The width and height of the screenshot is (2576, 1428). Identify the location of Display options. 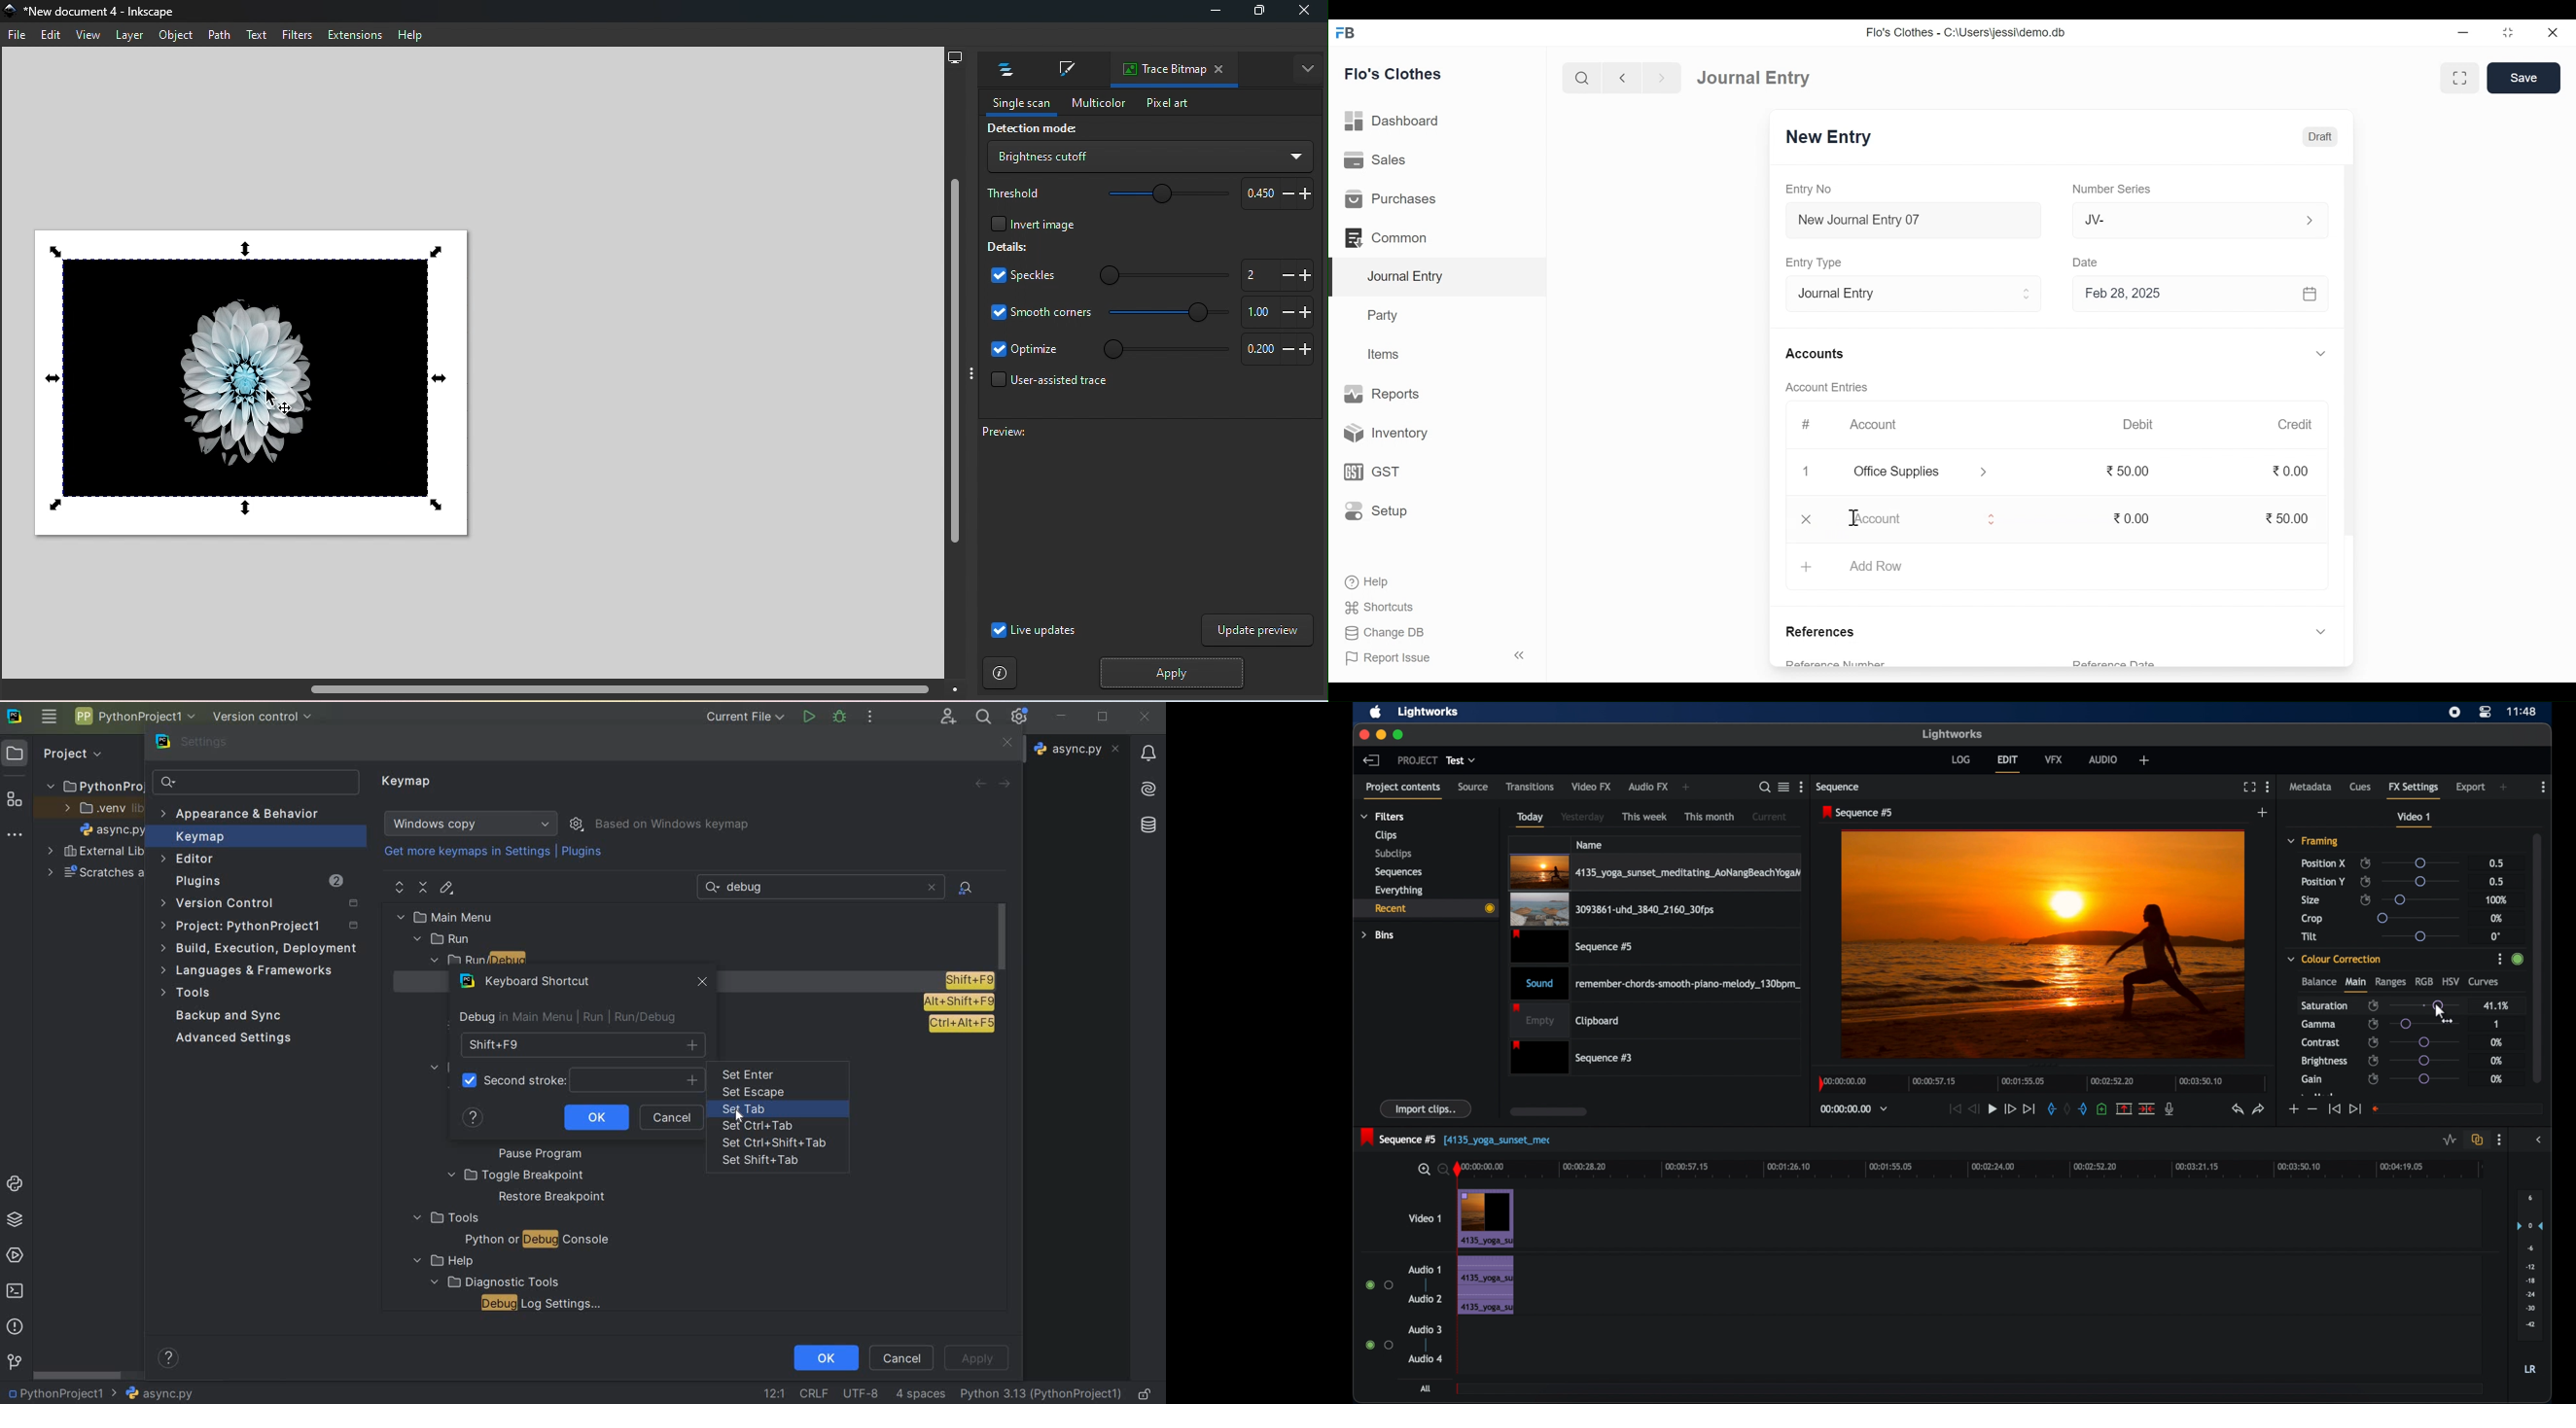
(955, 55).